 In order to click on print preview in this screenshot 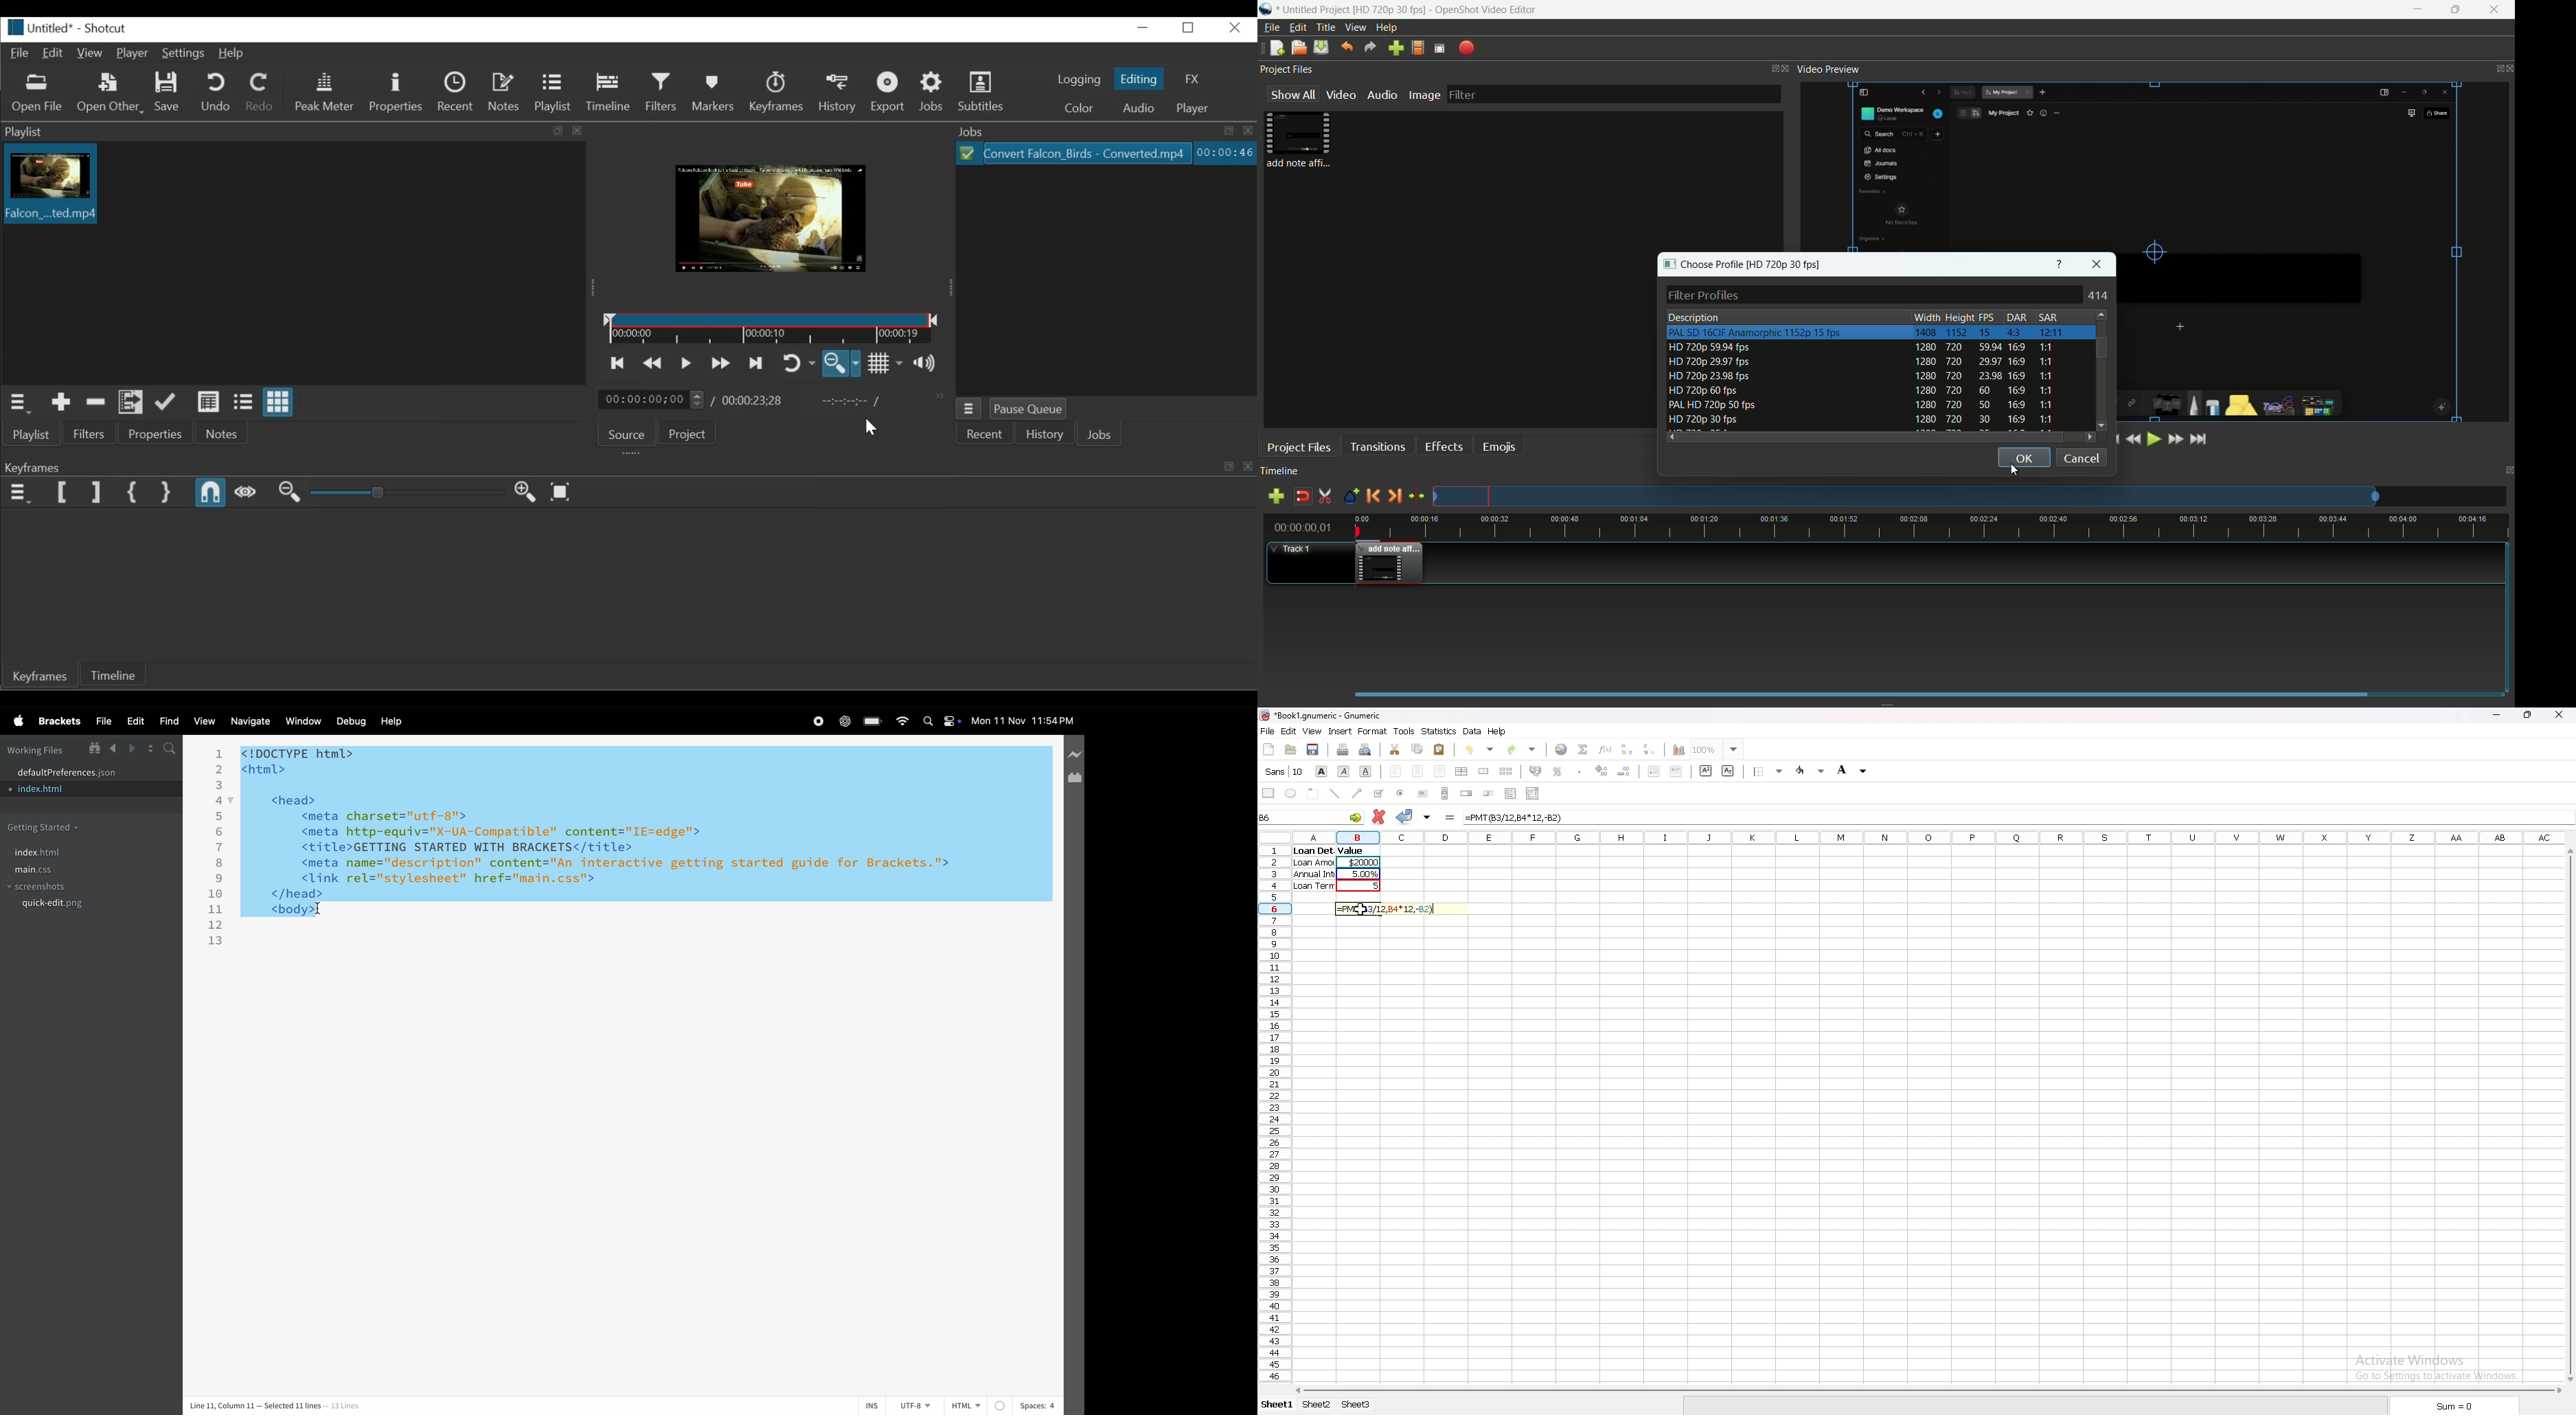, I will do `click(1366, 749)`.